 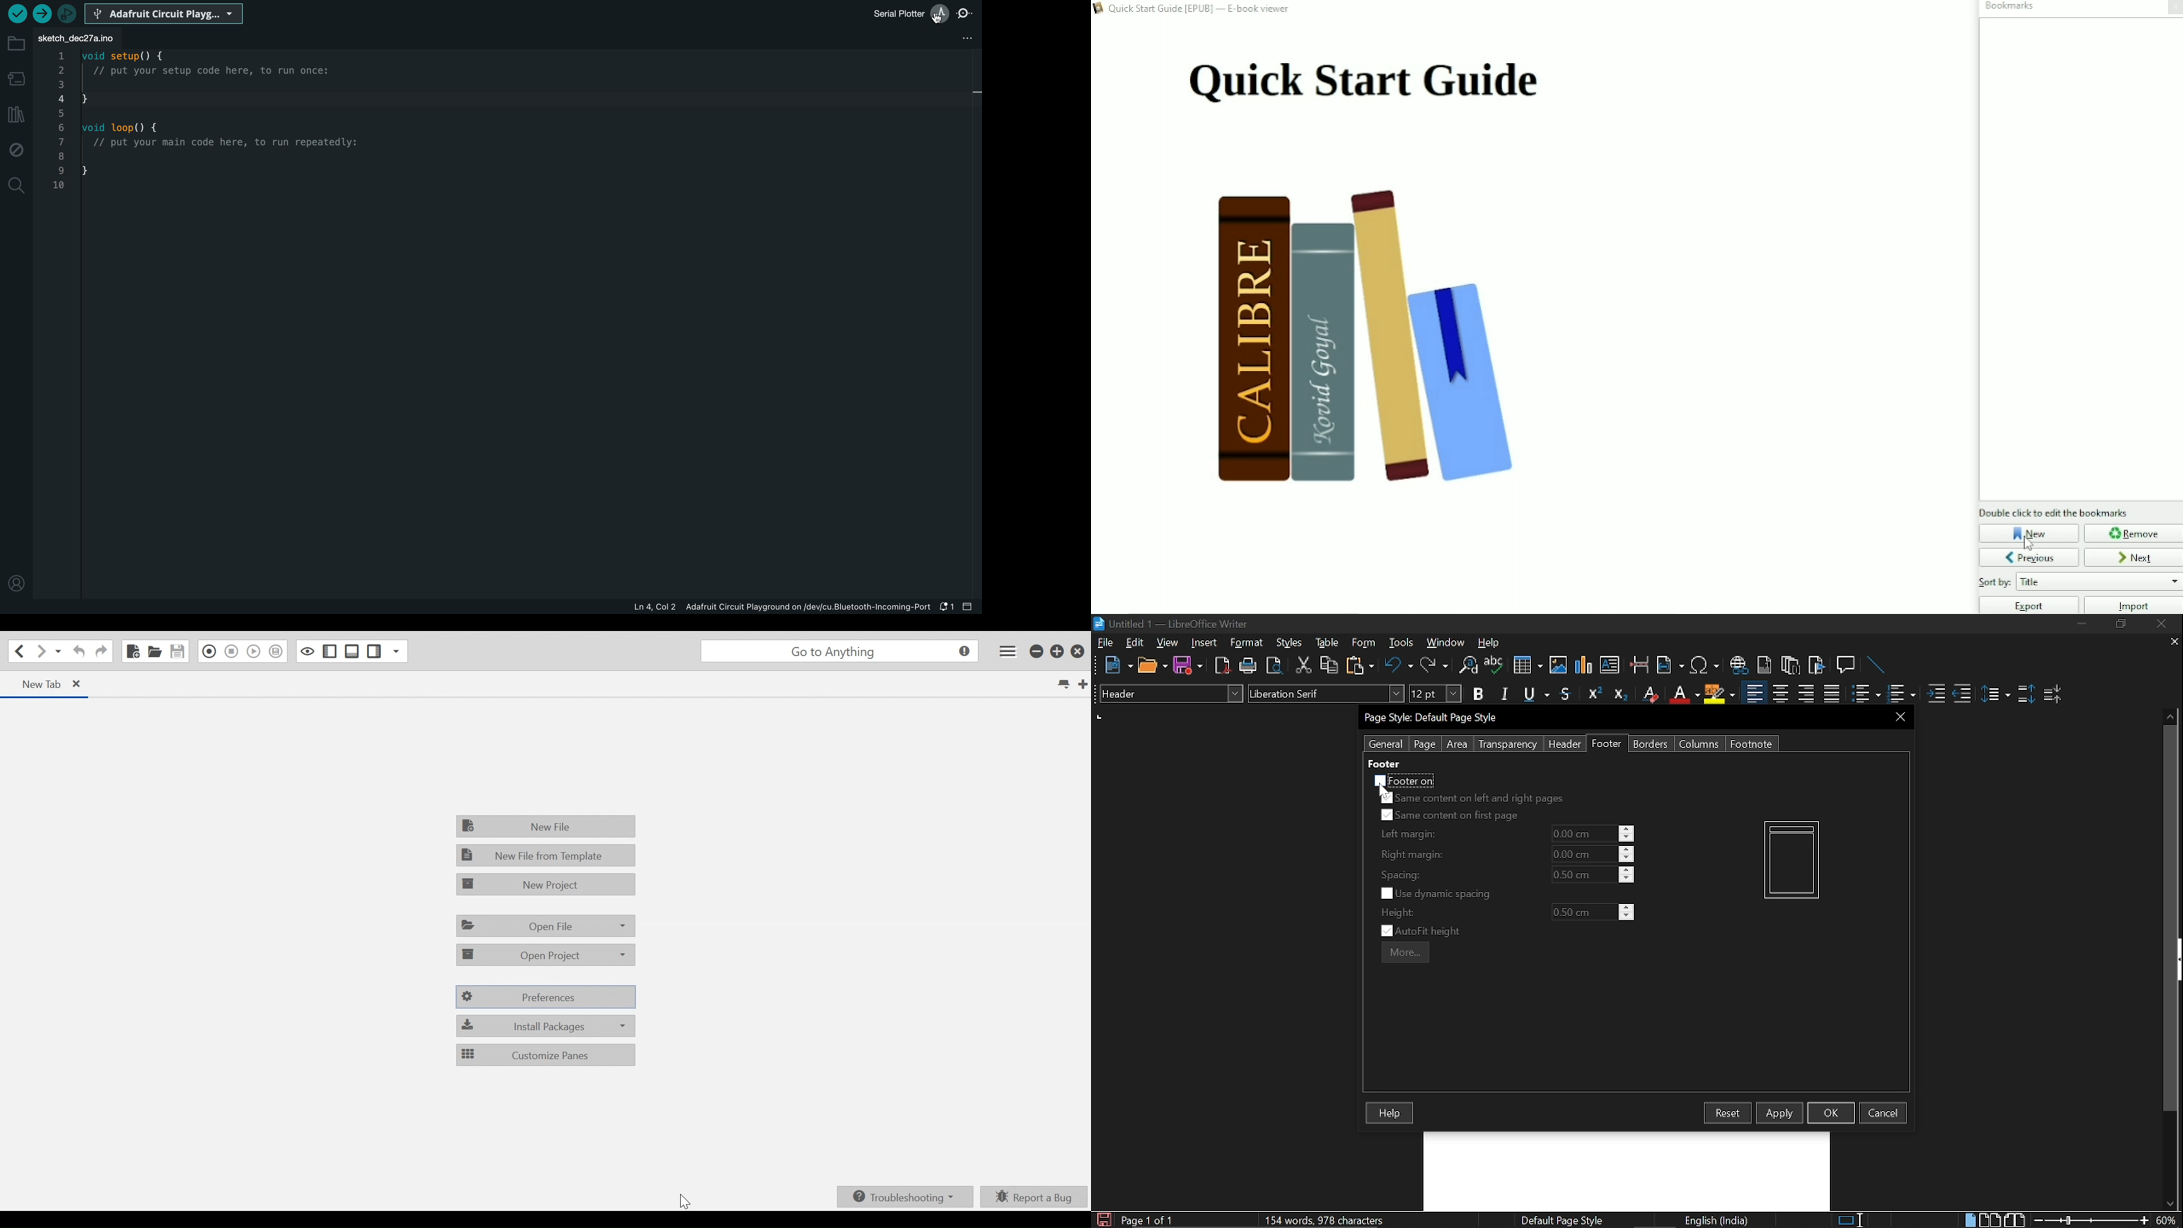 I want to click on Toggle preview, so click(x=1273, y=666).